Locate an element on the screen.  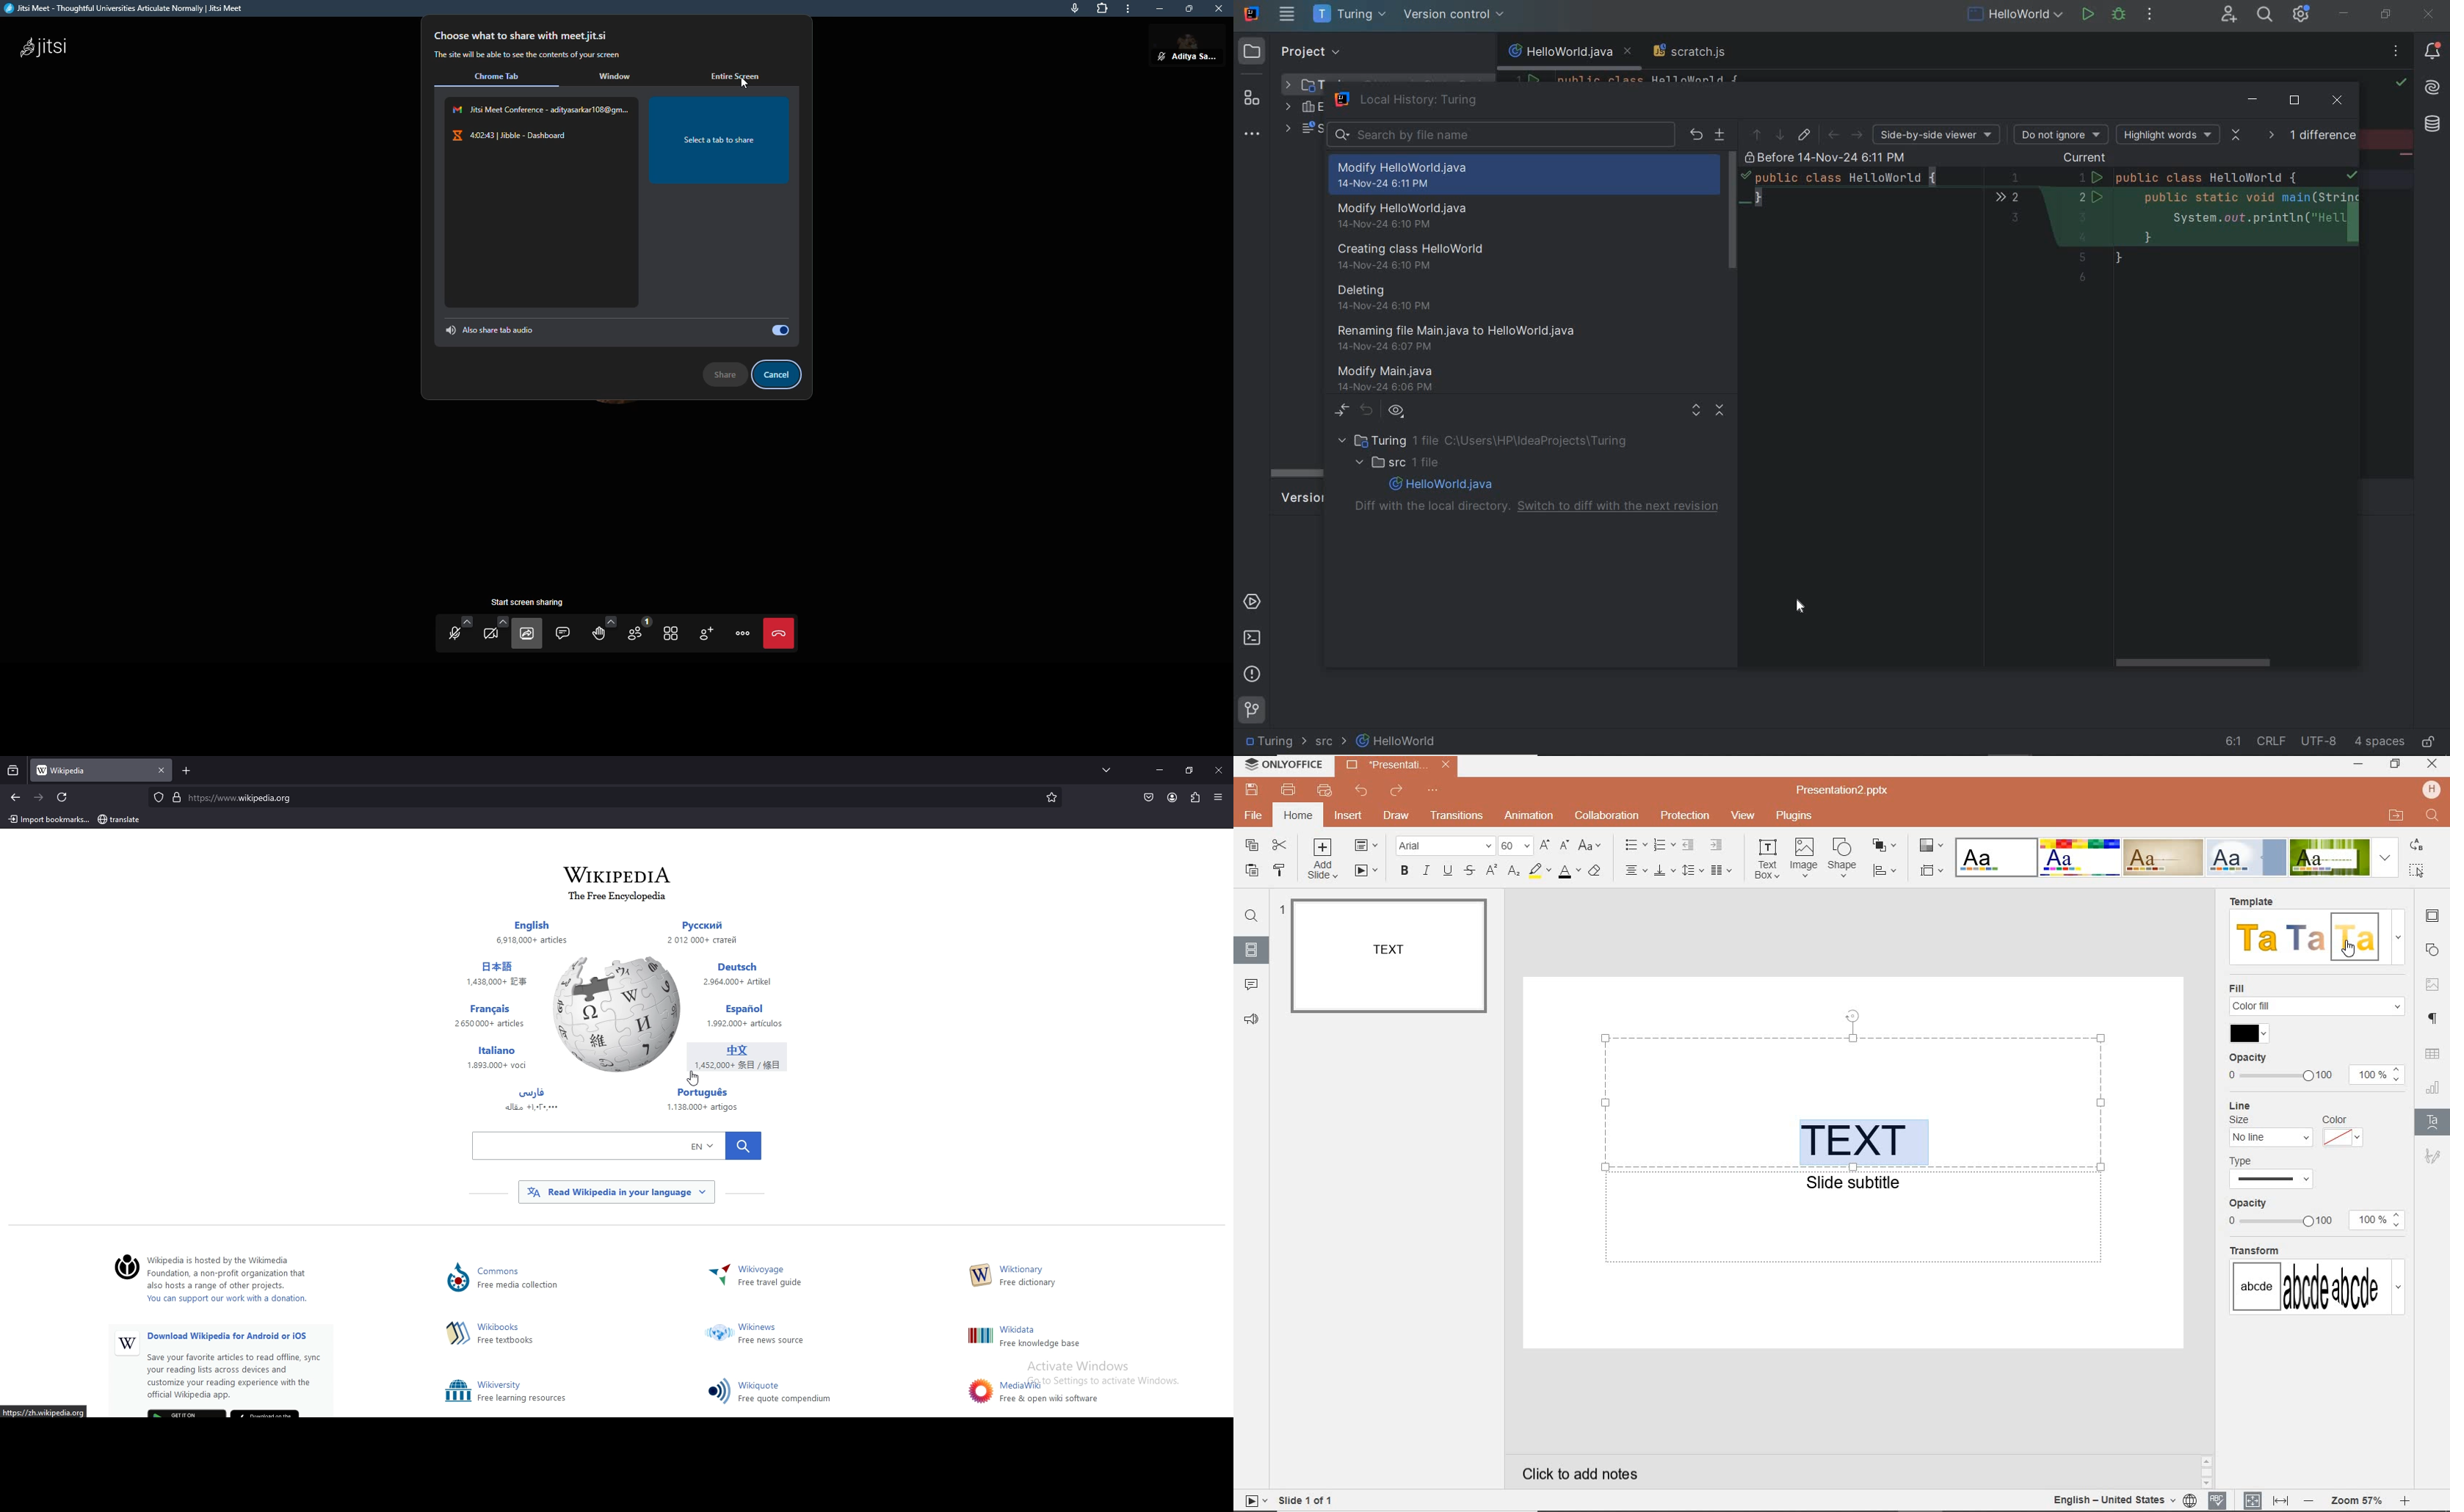
UNDO is located at coordinates (1362, 790).